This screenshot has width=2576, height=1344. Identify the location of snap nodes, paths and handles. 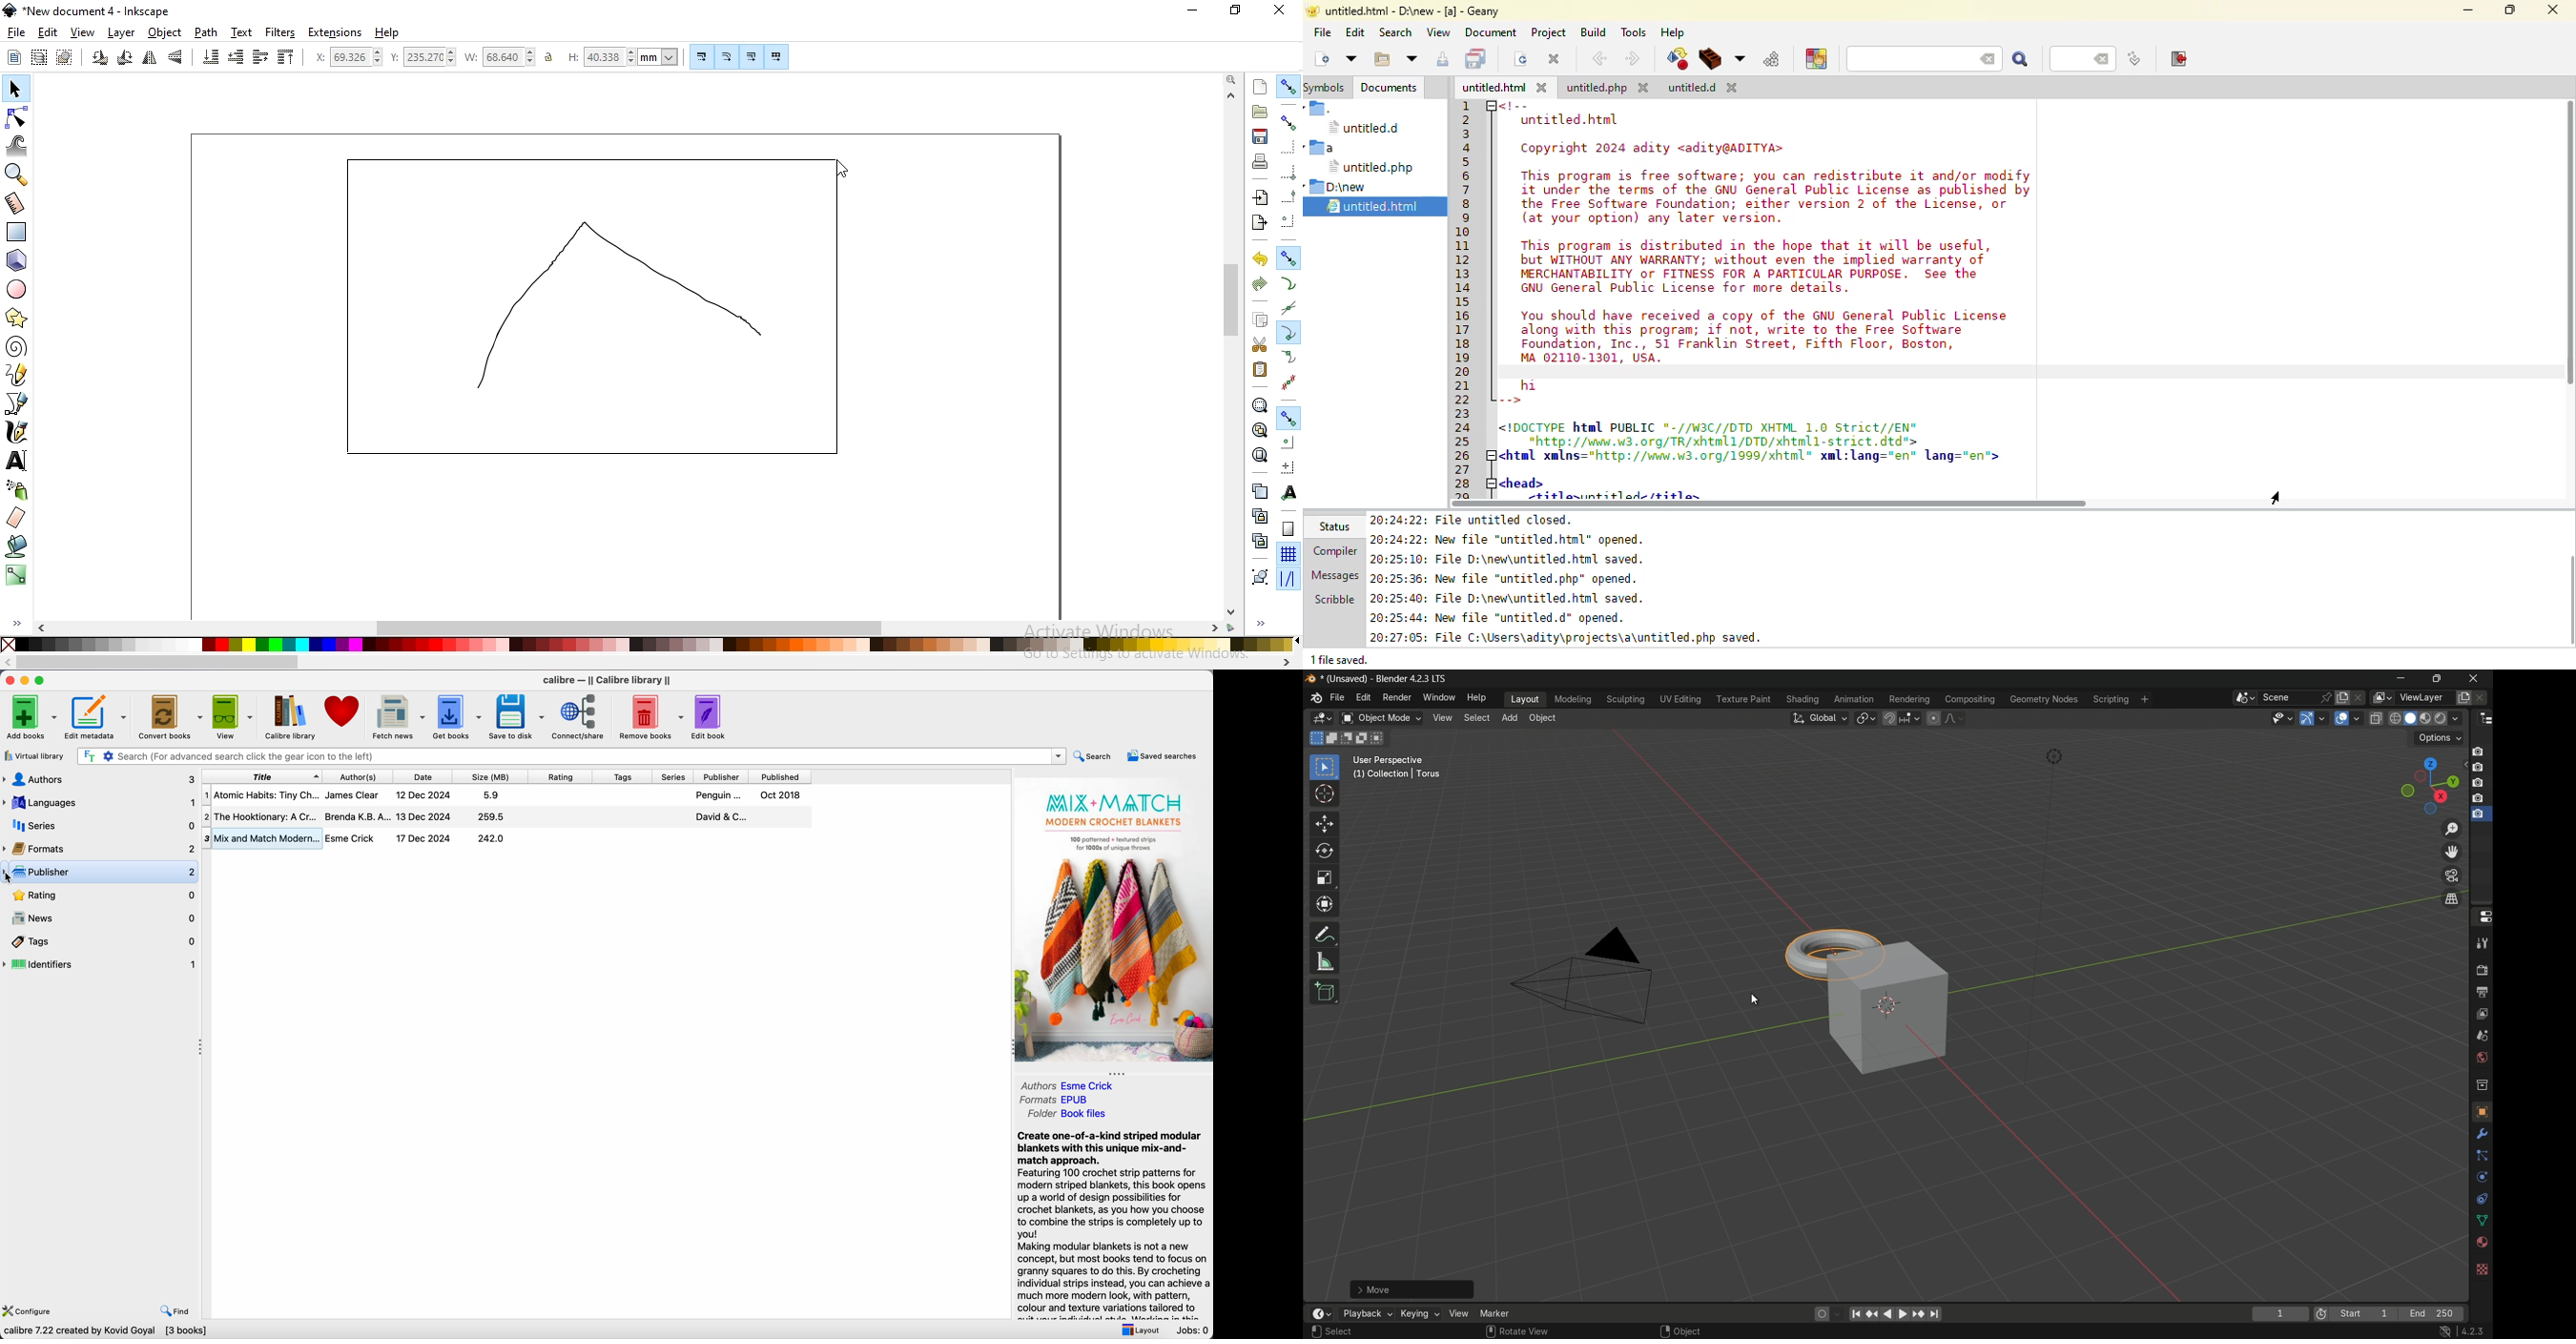
(1287, 257).